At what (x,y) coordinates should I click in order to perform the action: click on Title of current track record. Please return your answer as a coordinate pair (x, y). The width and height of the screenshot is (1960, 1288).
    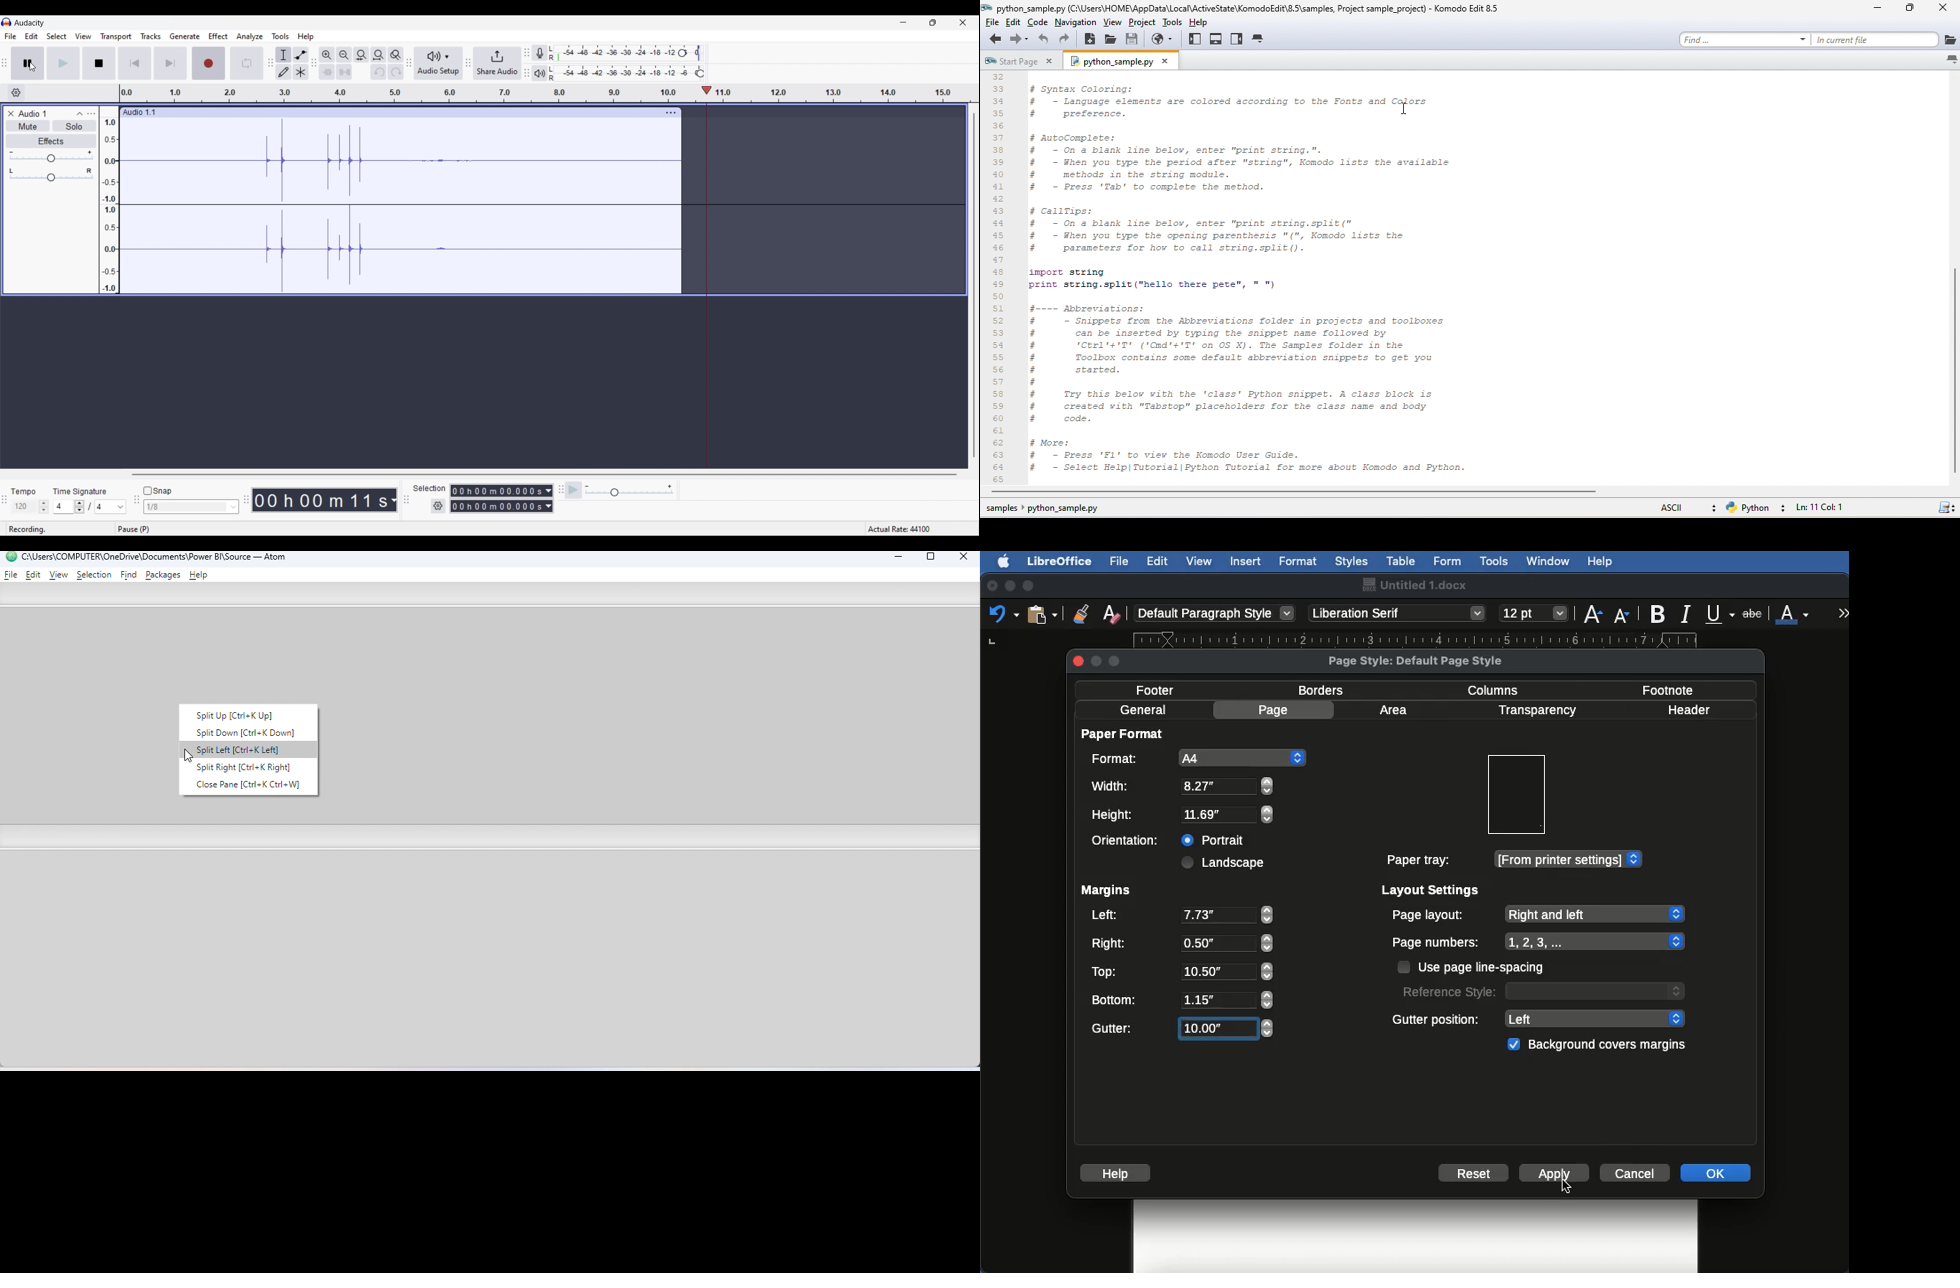
    Looking at the image, I should click on (32, 113).